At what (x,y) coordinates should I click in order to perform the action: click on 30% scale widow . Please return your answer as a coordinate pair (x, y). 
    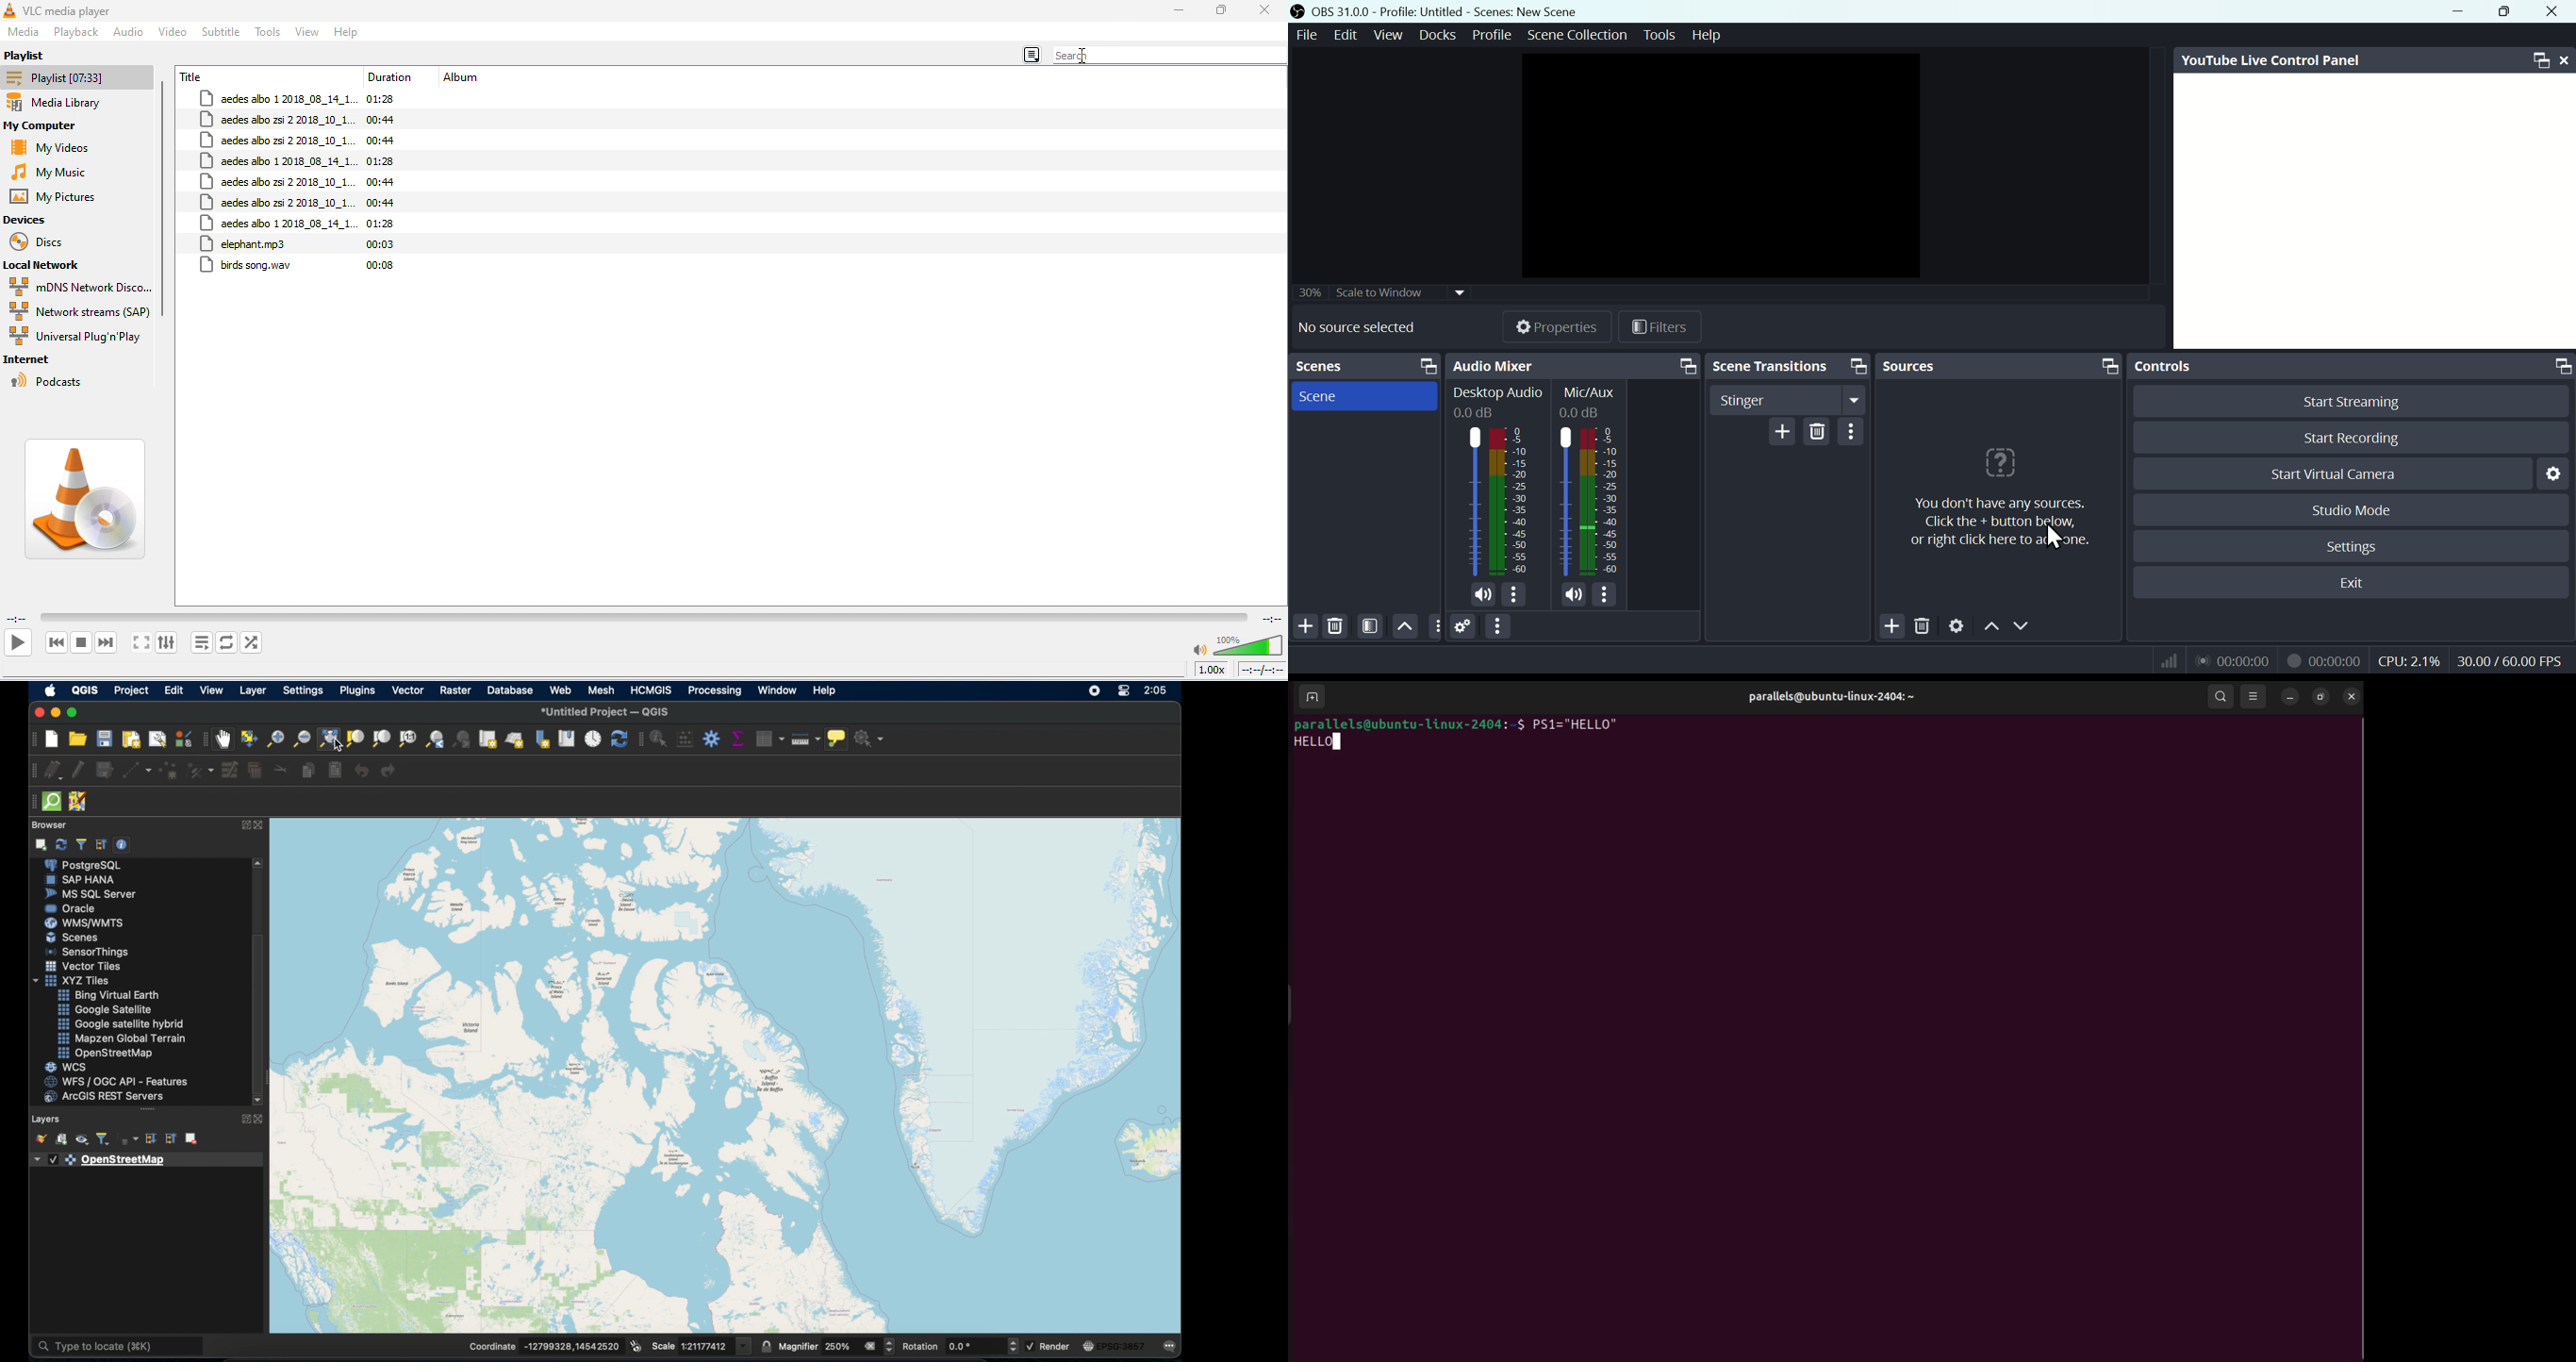
    Looking at the image, I should click on (1400, 291).